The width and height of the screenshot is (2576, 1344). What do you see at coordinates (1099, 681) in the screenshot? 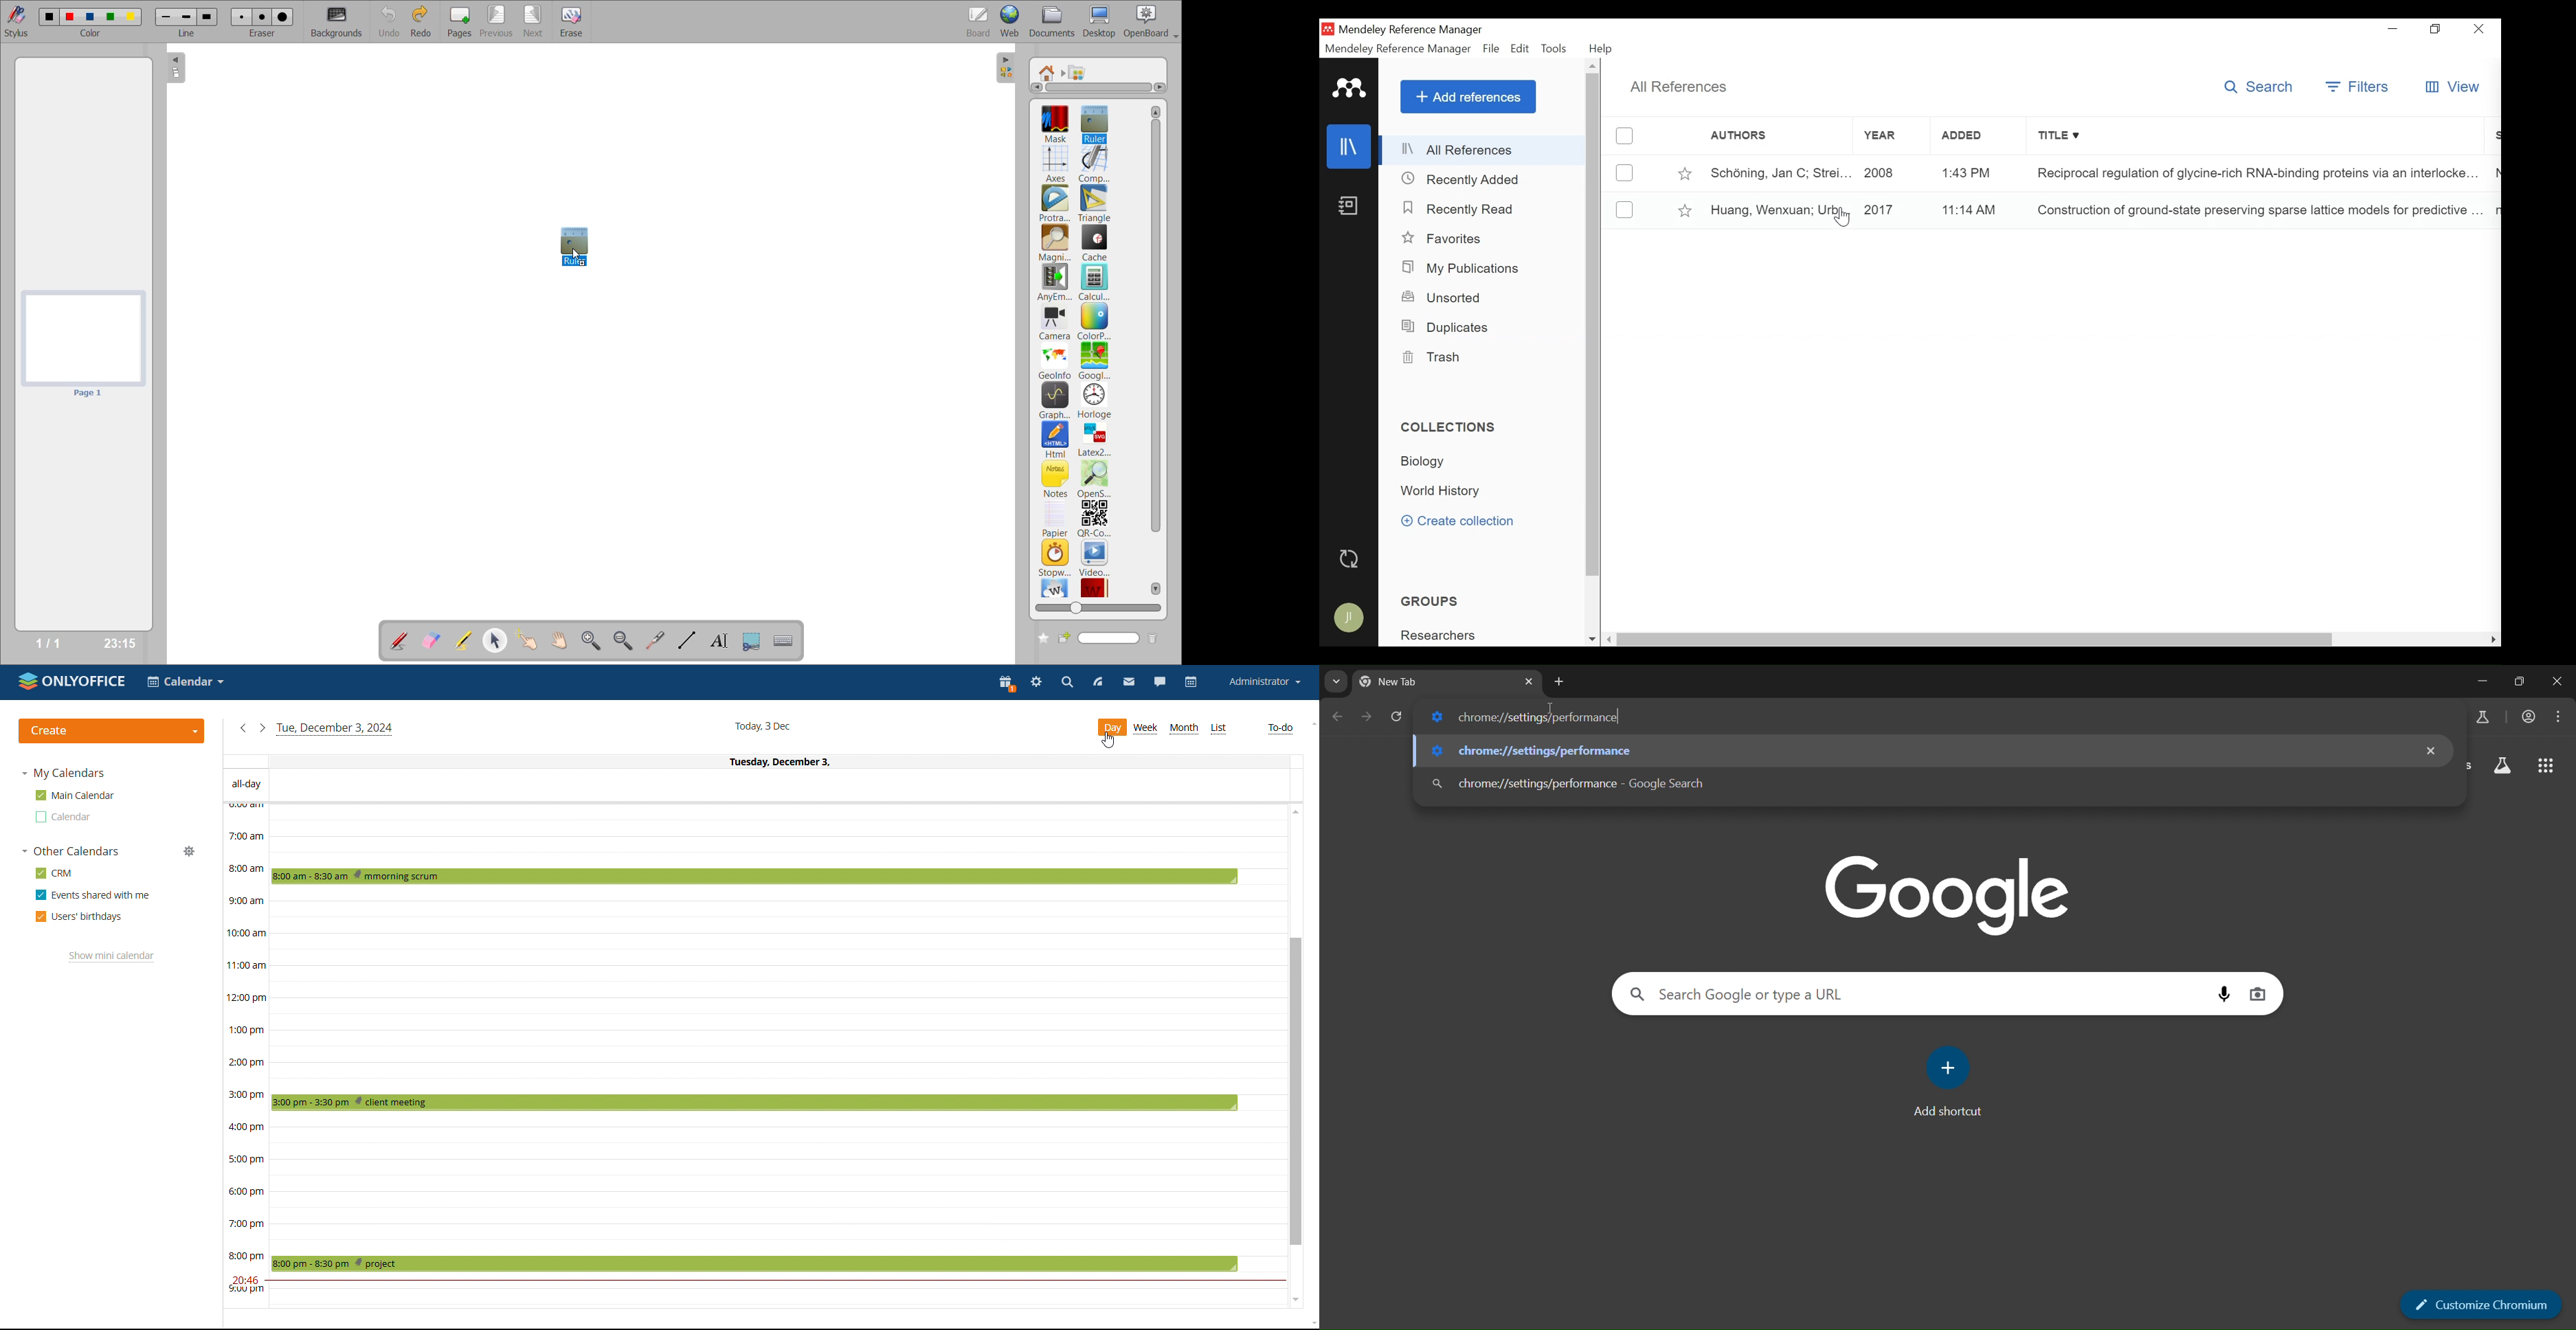
I see `feed` at bounding box center [1099, 681].